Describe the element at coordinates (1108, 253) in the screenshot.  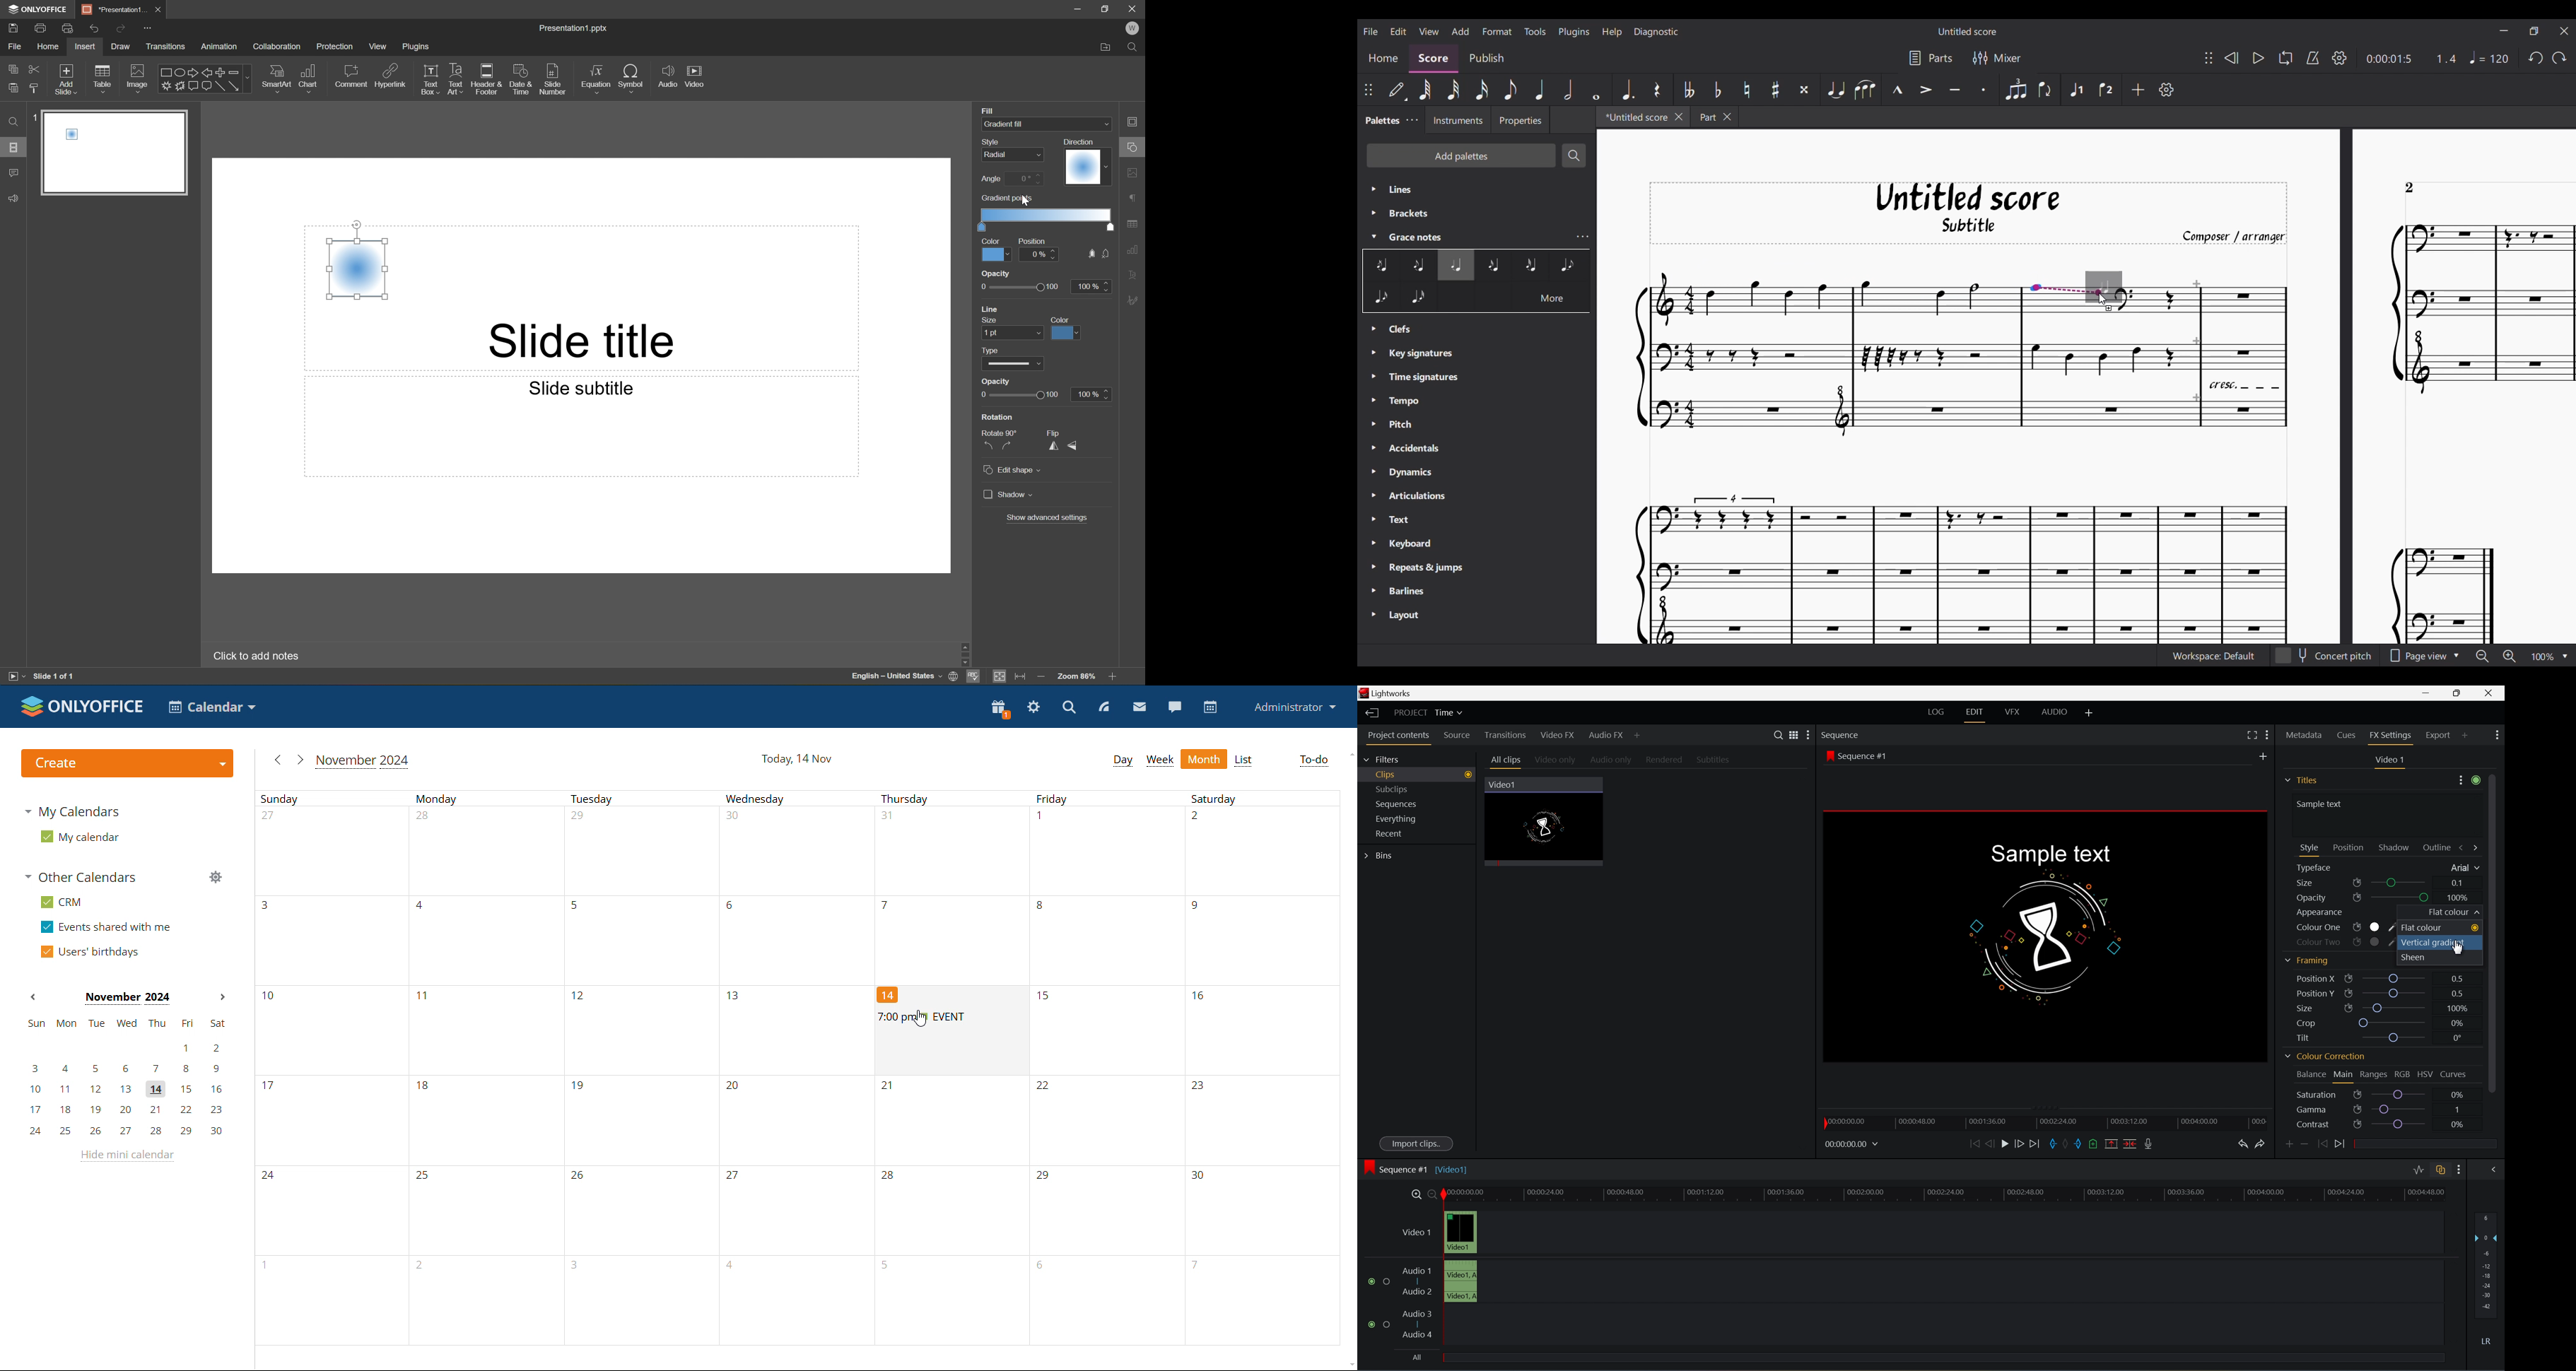
I see `` at that location.